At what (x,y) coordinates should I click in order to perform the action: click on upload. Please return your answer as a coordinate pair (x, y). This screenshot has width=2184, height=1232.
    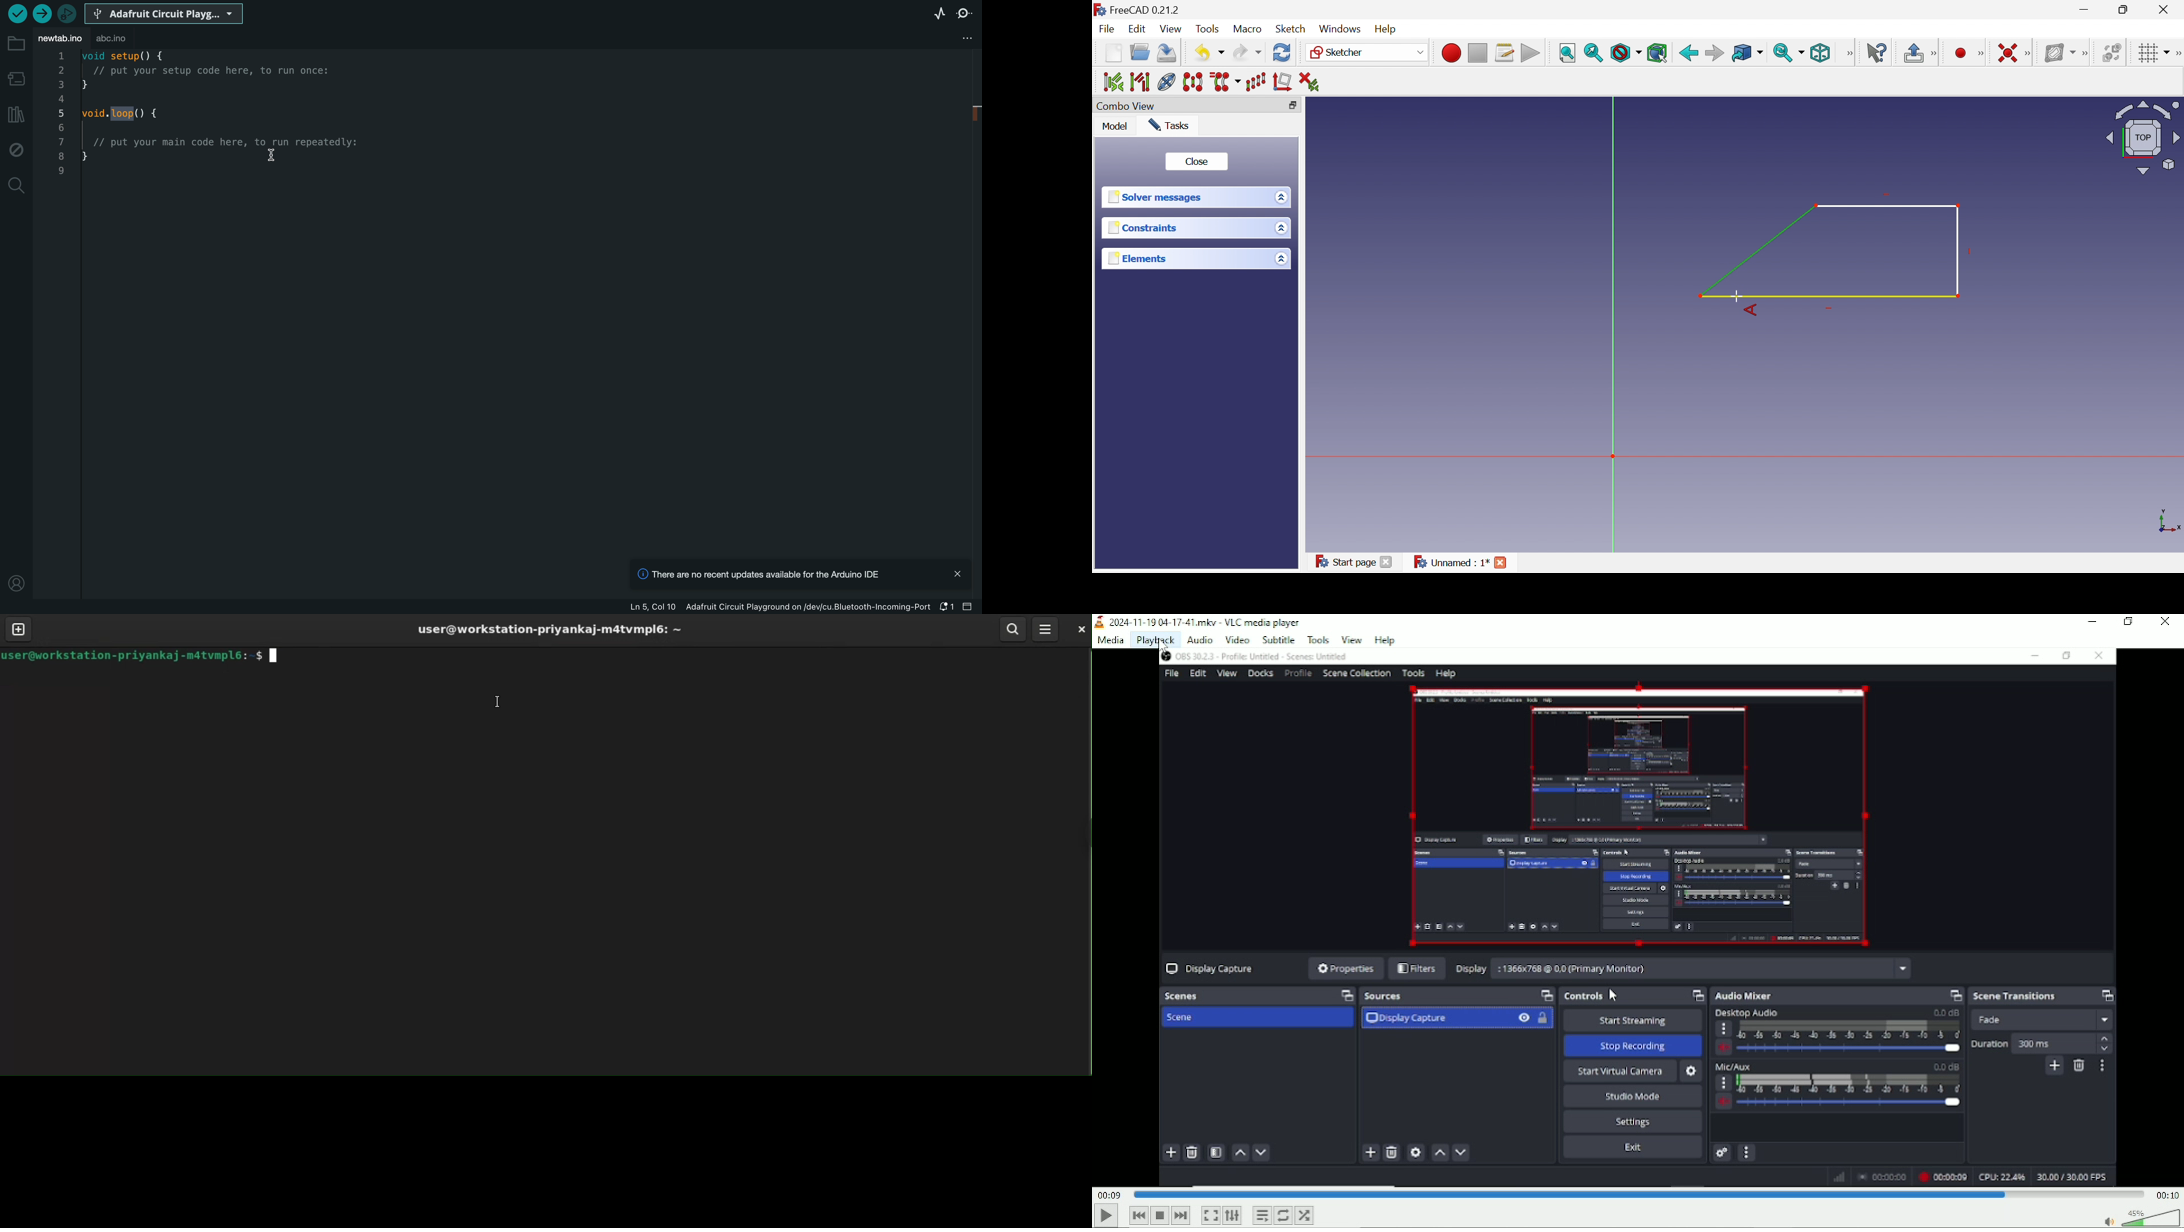
    Looking at the image, I should click on (41, 14).